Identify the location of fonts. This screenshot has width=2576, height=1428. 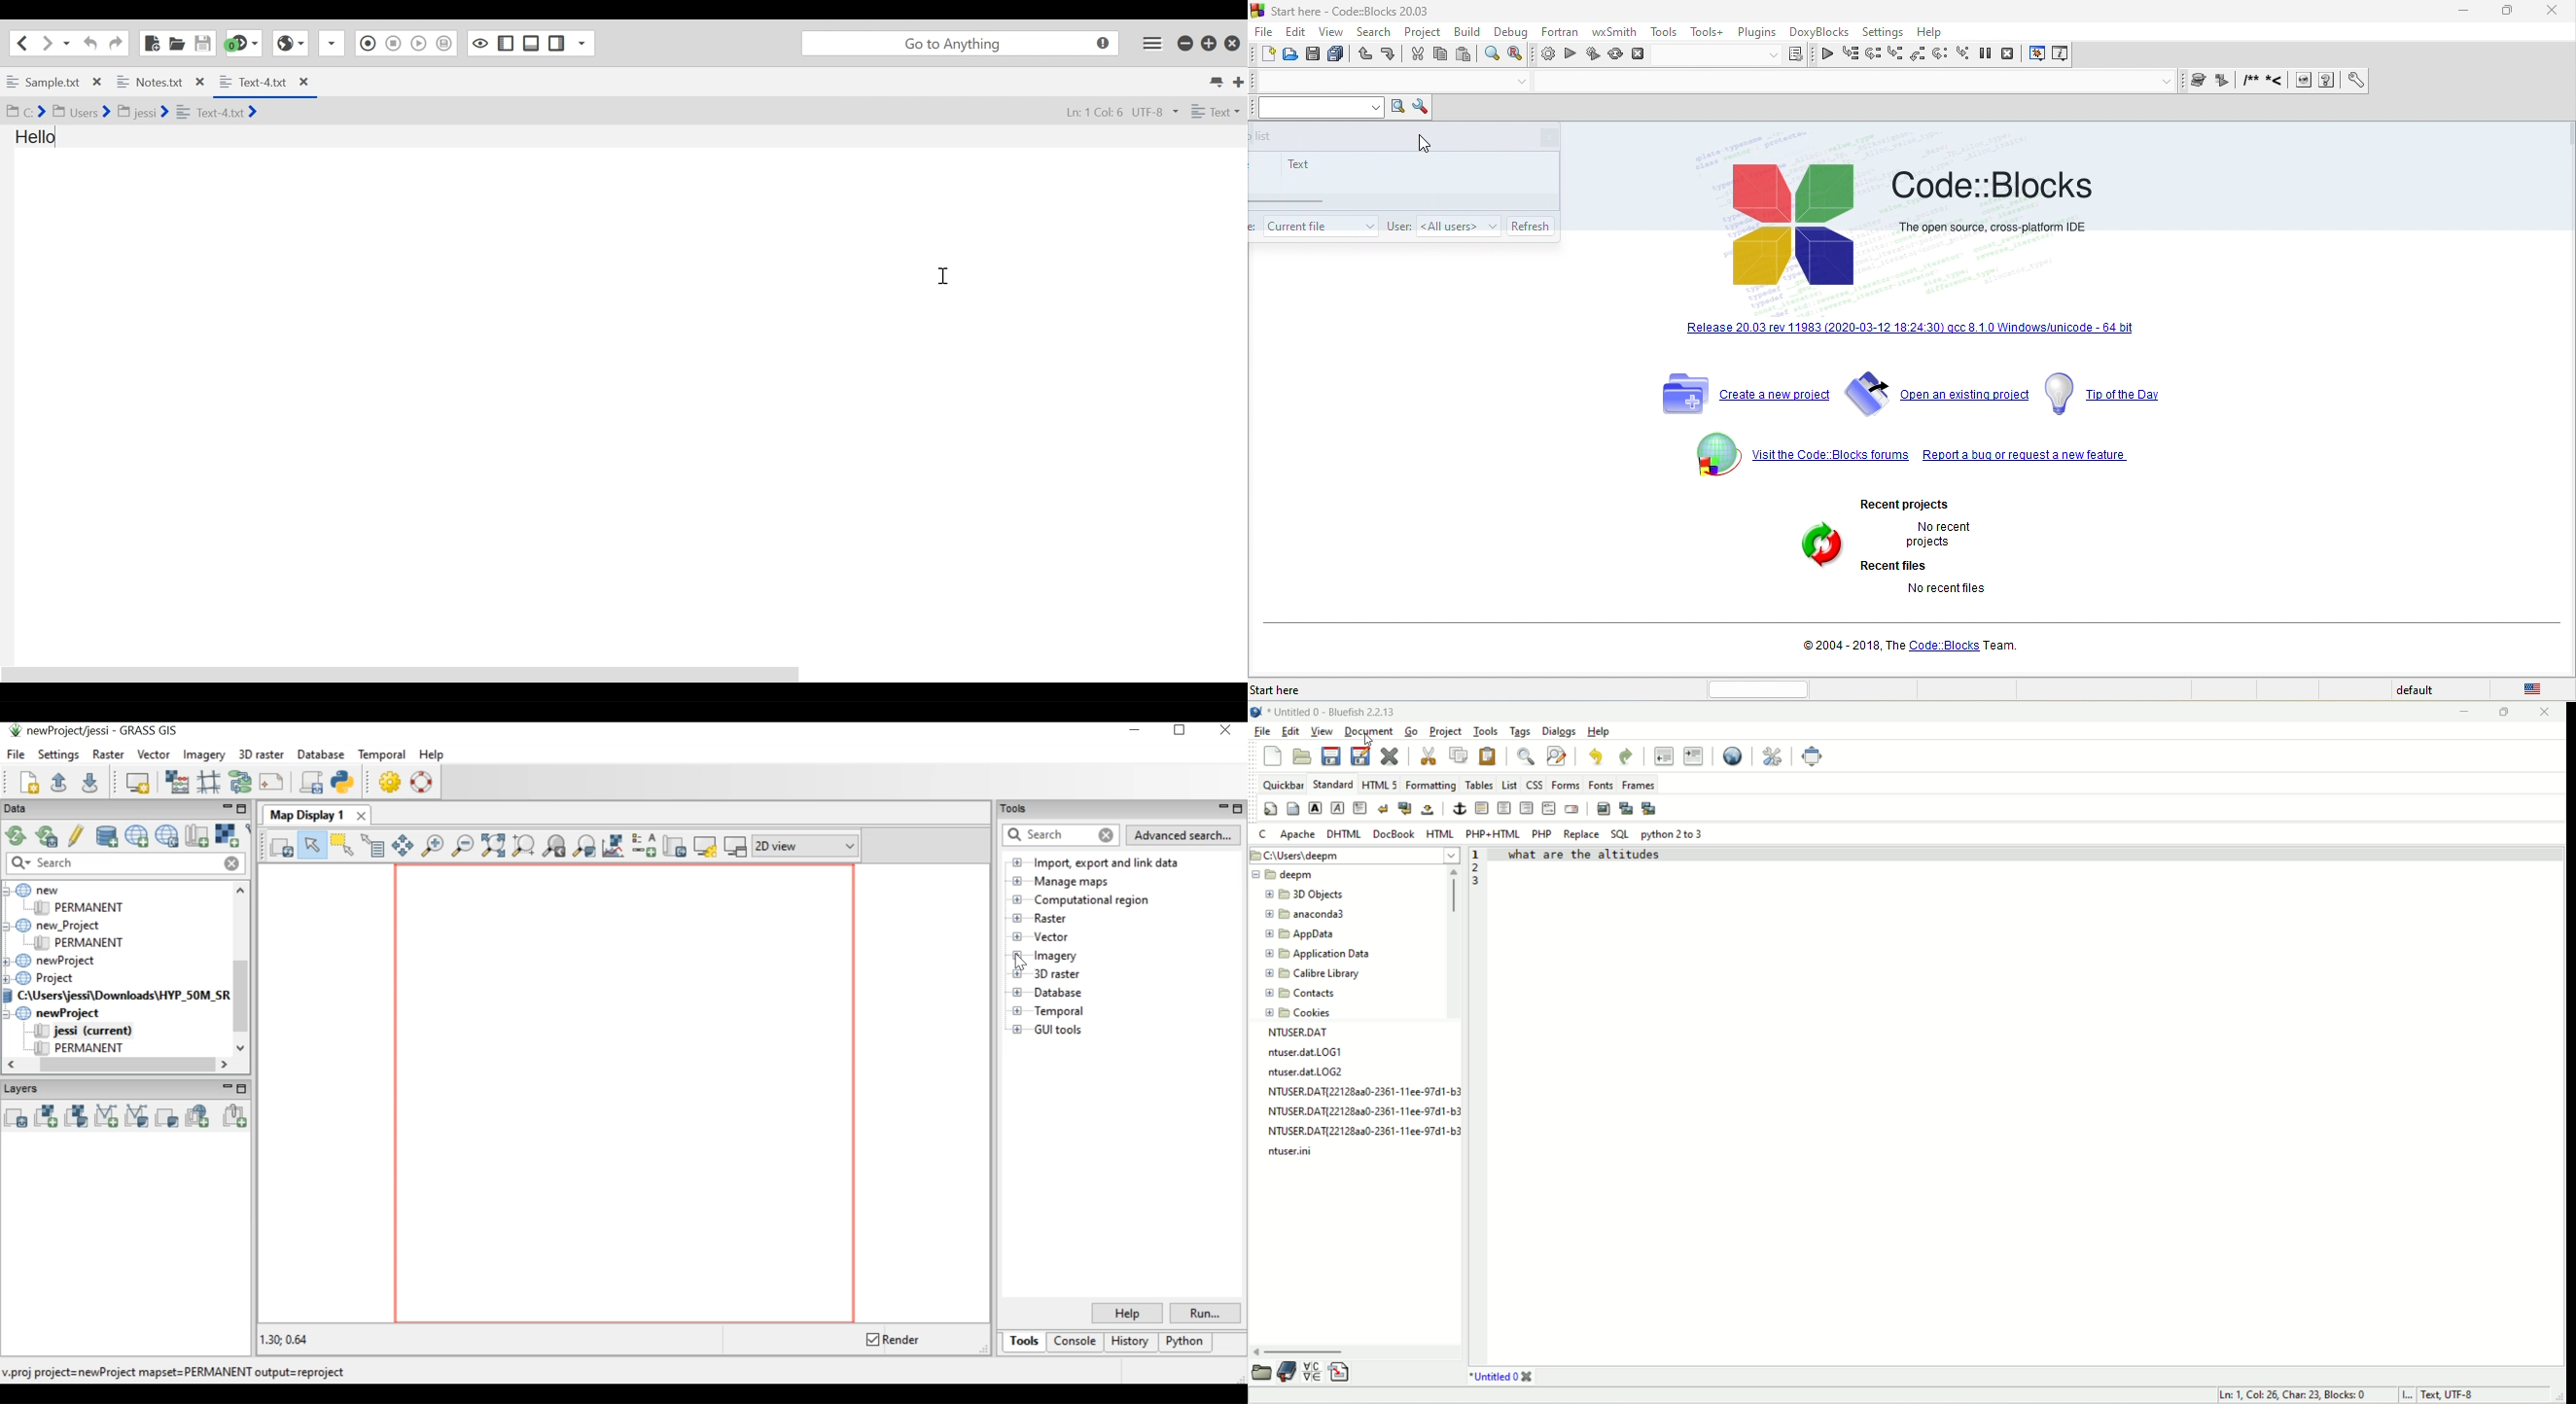
(1600, 784).